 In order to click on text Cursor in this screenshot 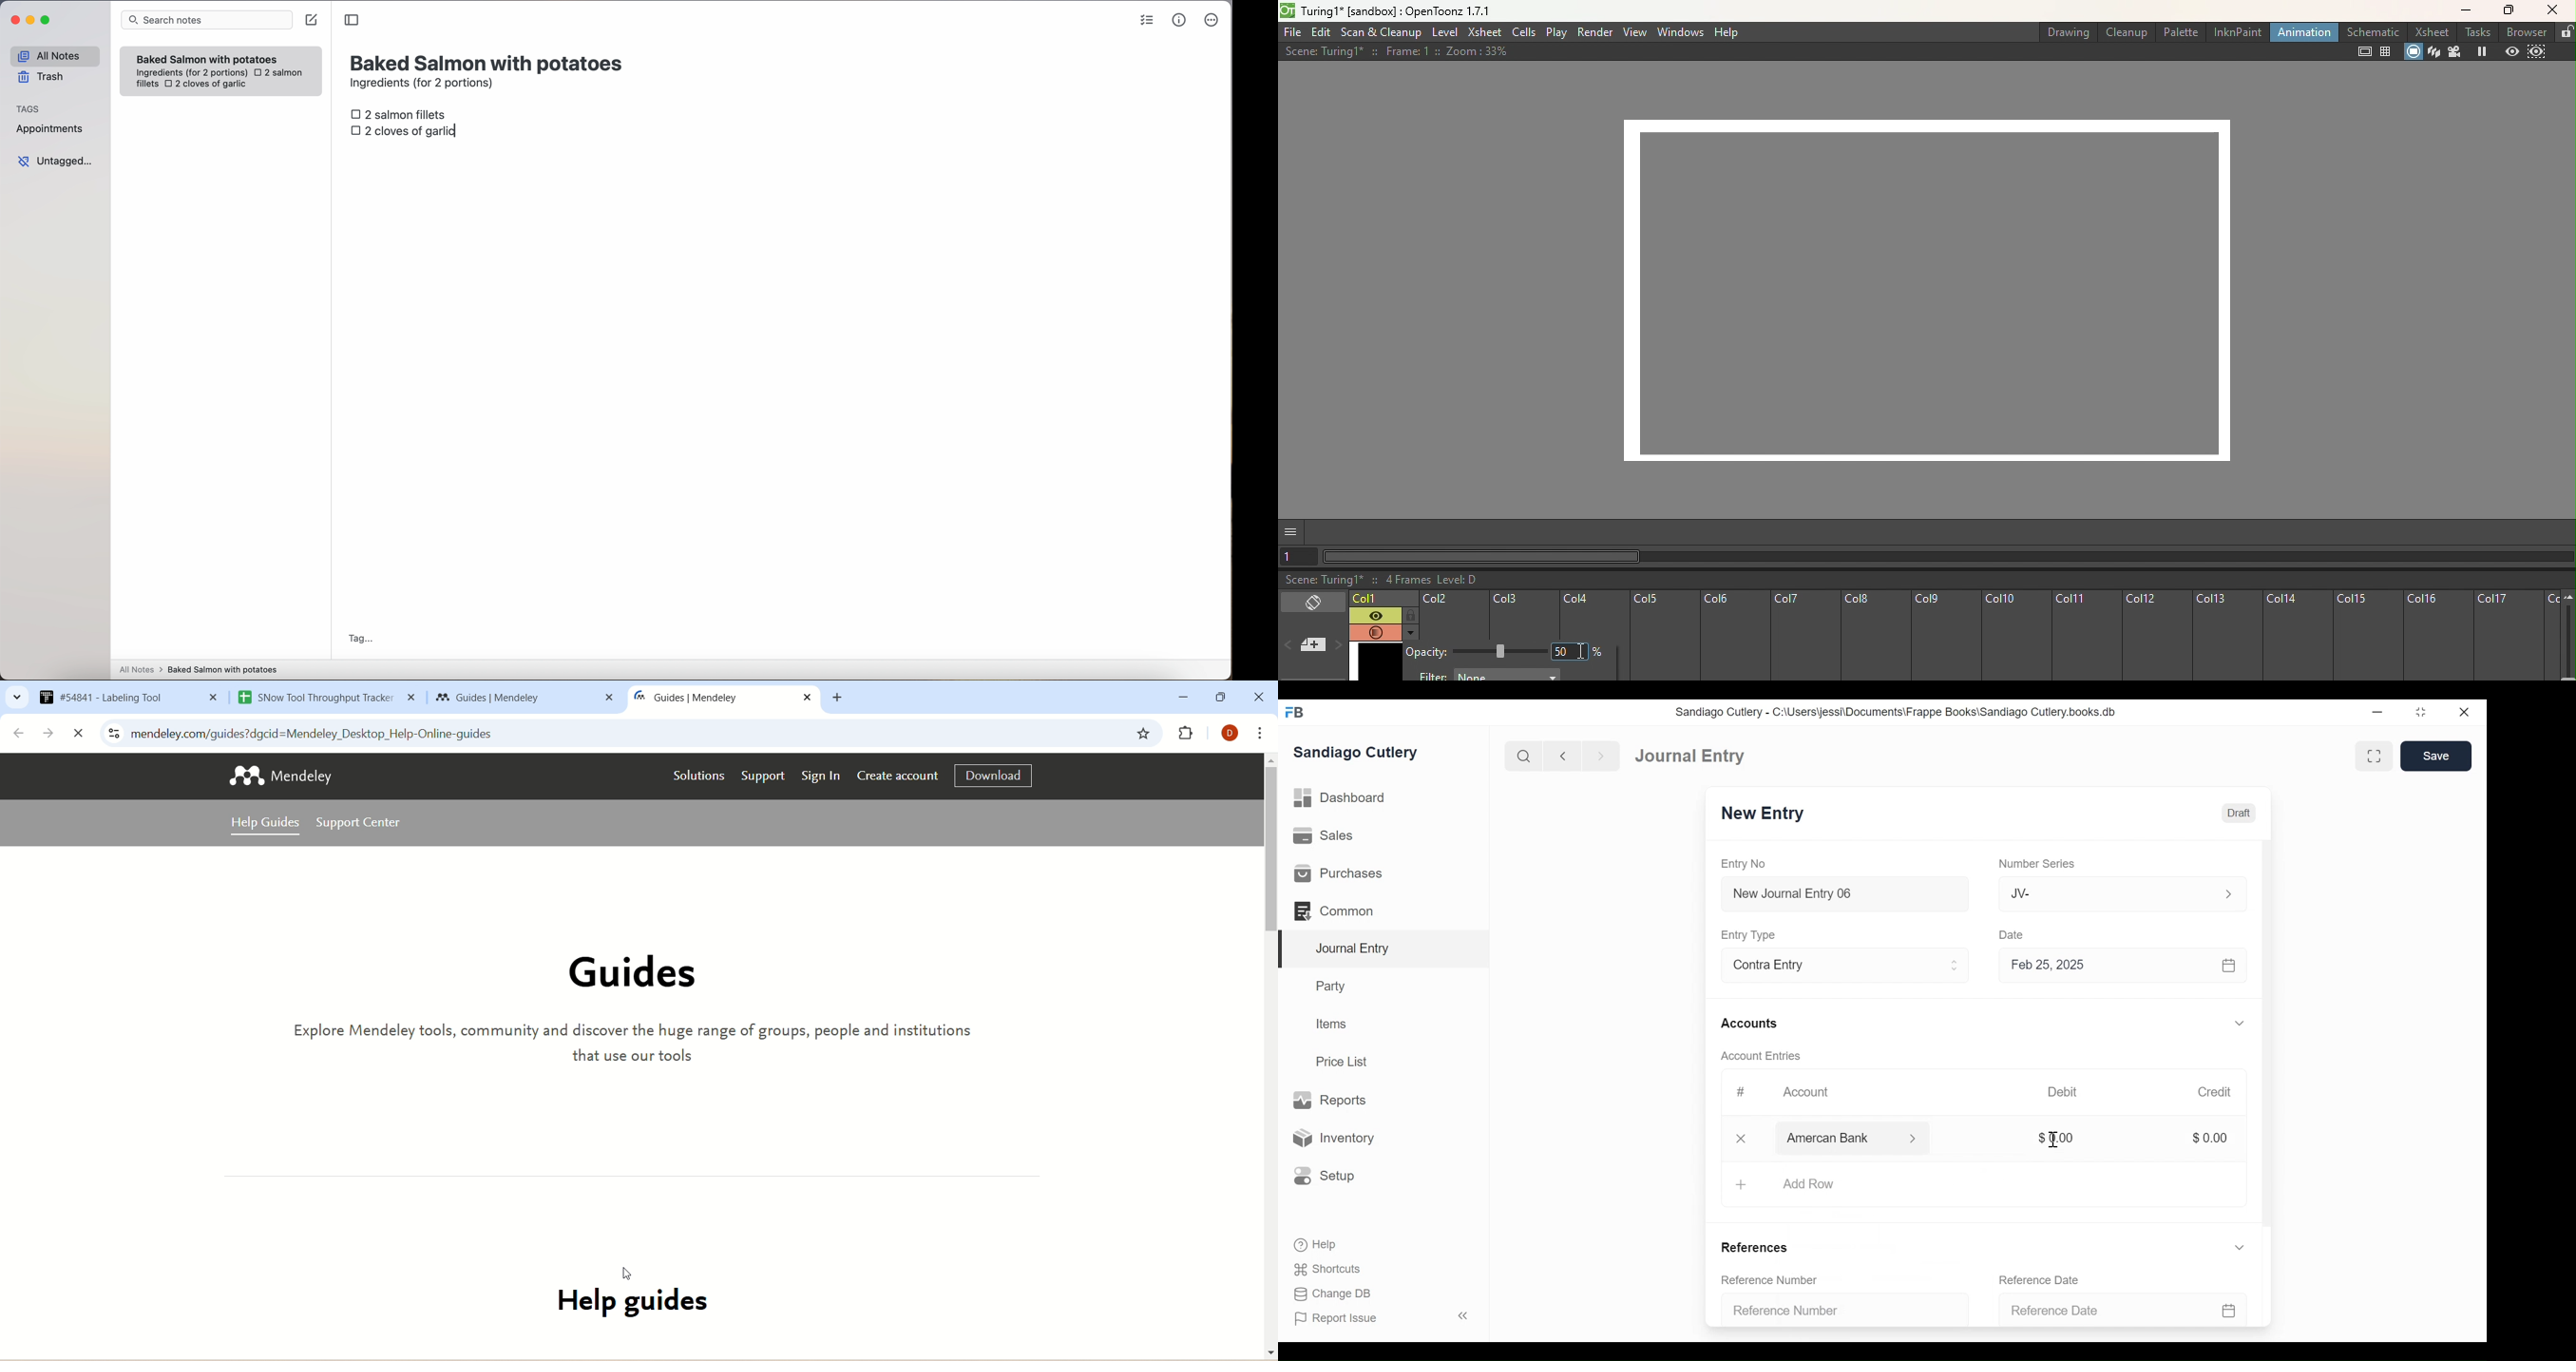, I will do `click(2055, 1141)`.